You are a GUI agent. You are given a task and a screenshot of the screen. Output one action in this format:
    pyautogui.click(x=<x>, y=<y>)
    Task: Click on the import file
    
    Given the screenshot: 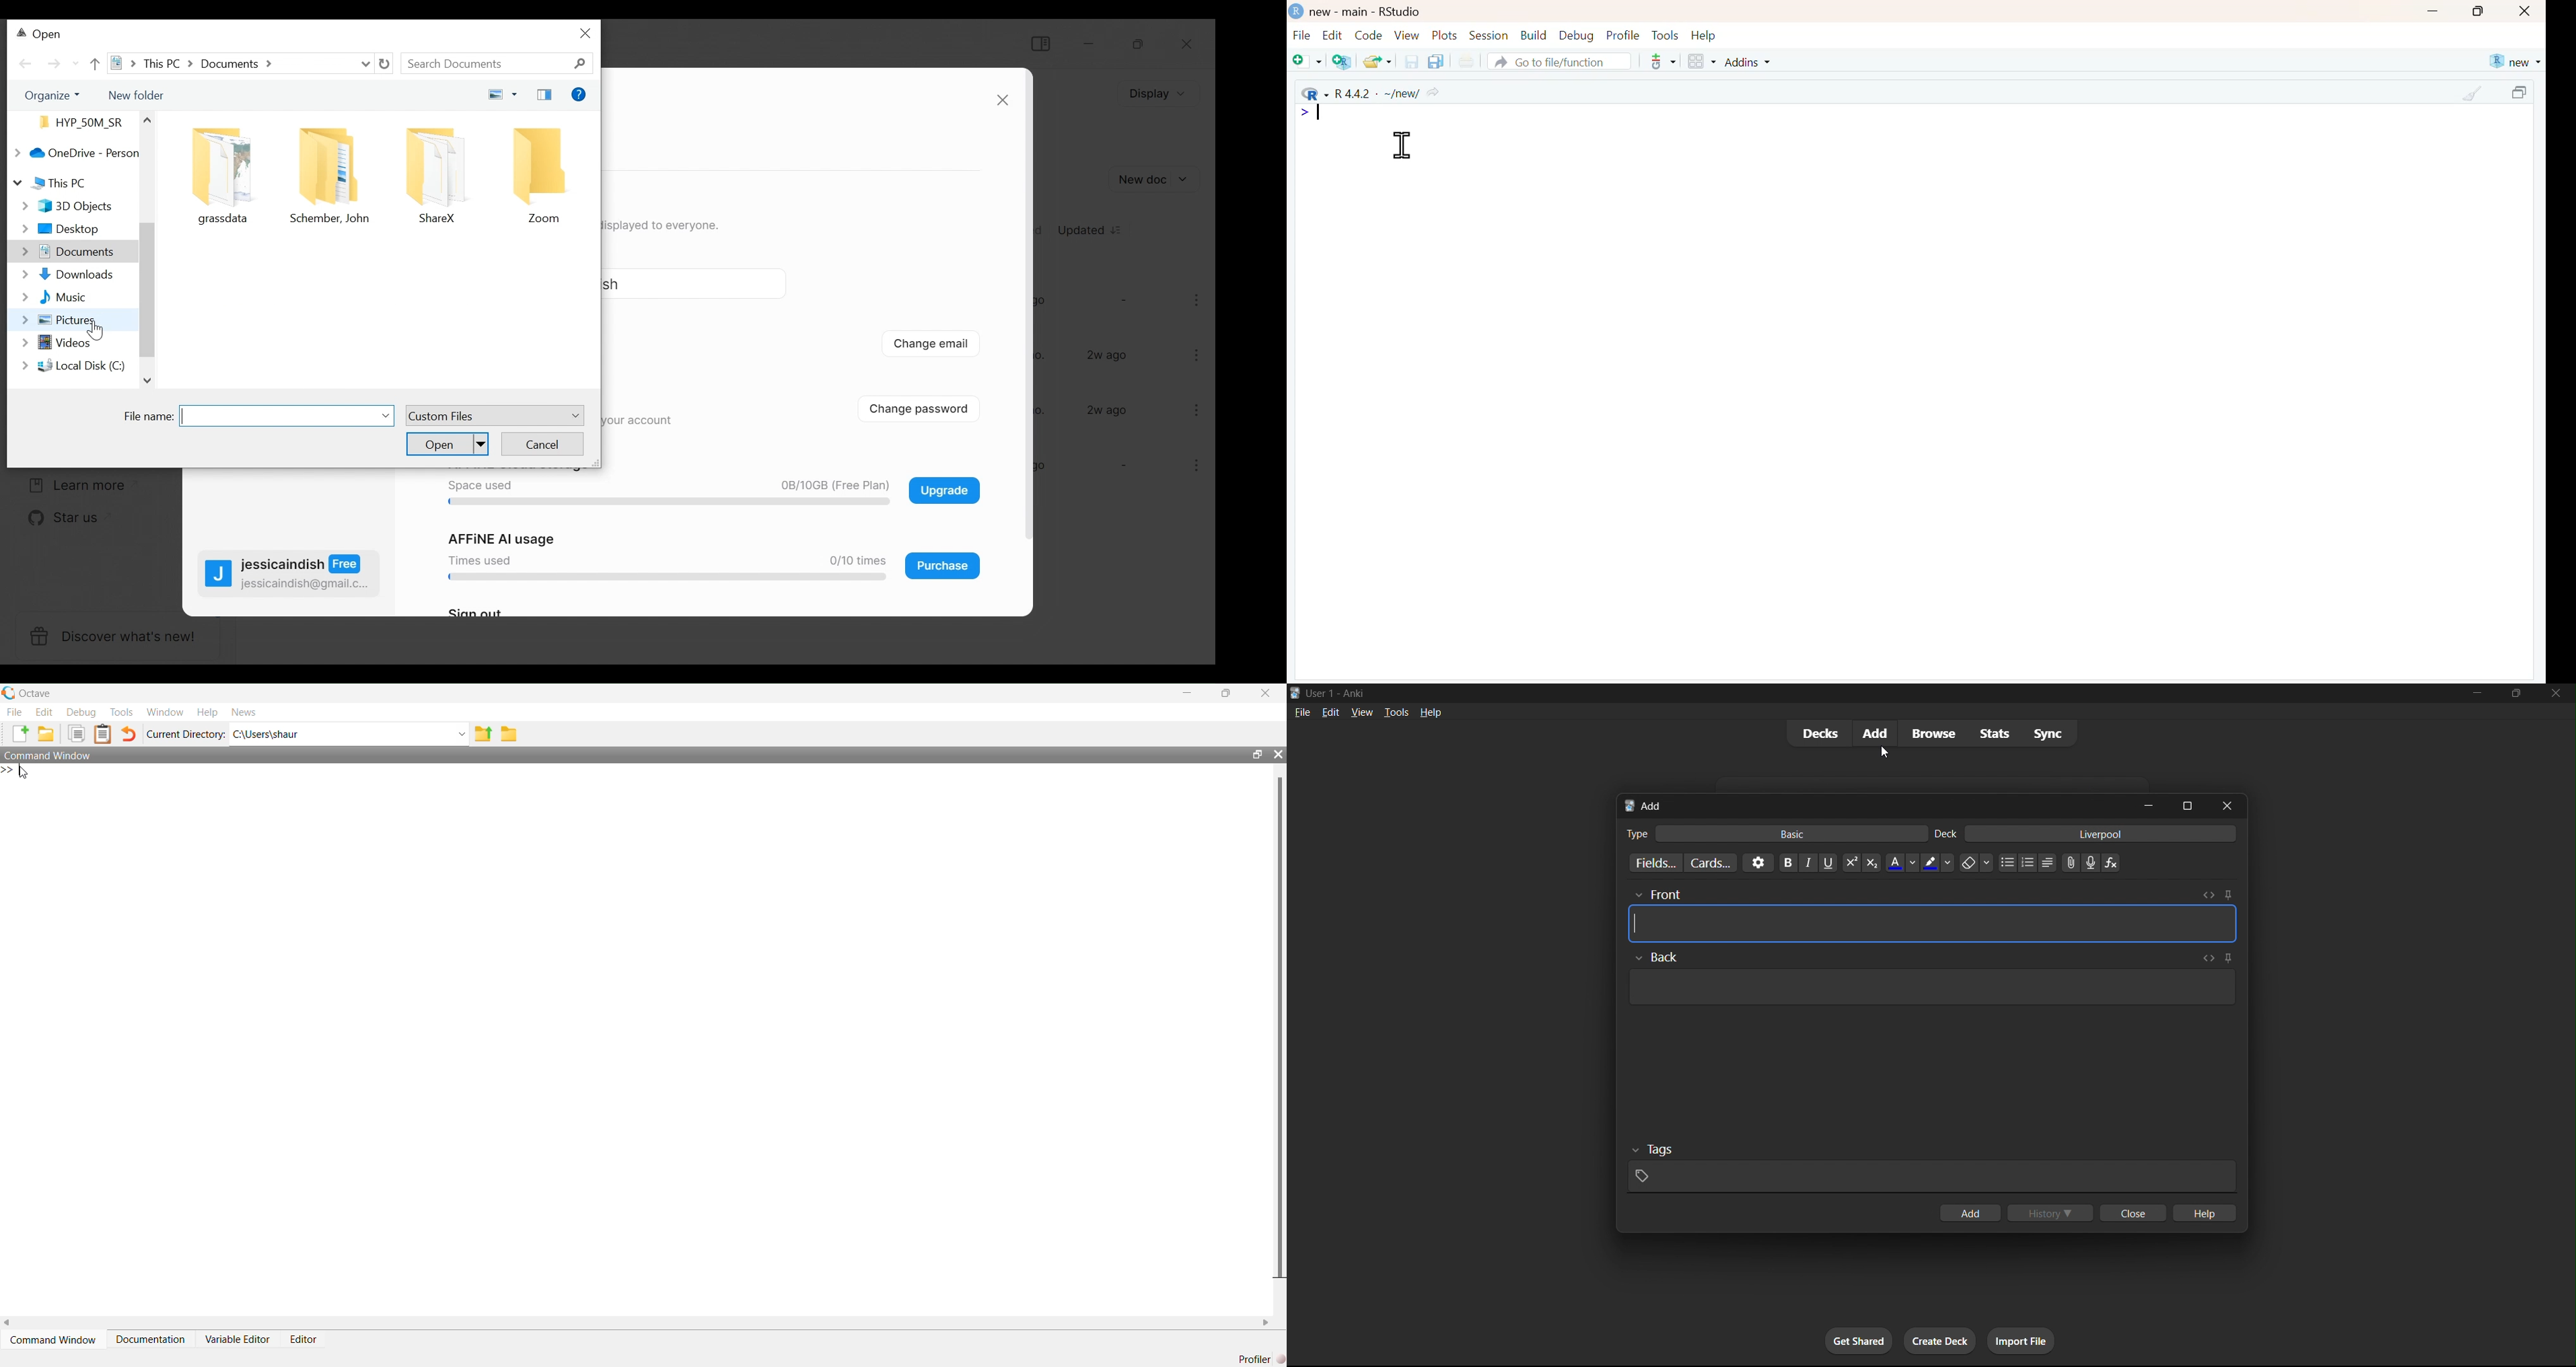 What is the action you would take?
    pyautogui.click(x=2019, y=1339)
    